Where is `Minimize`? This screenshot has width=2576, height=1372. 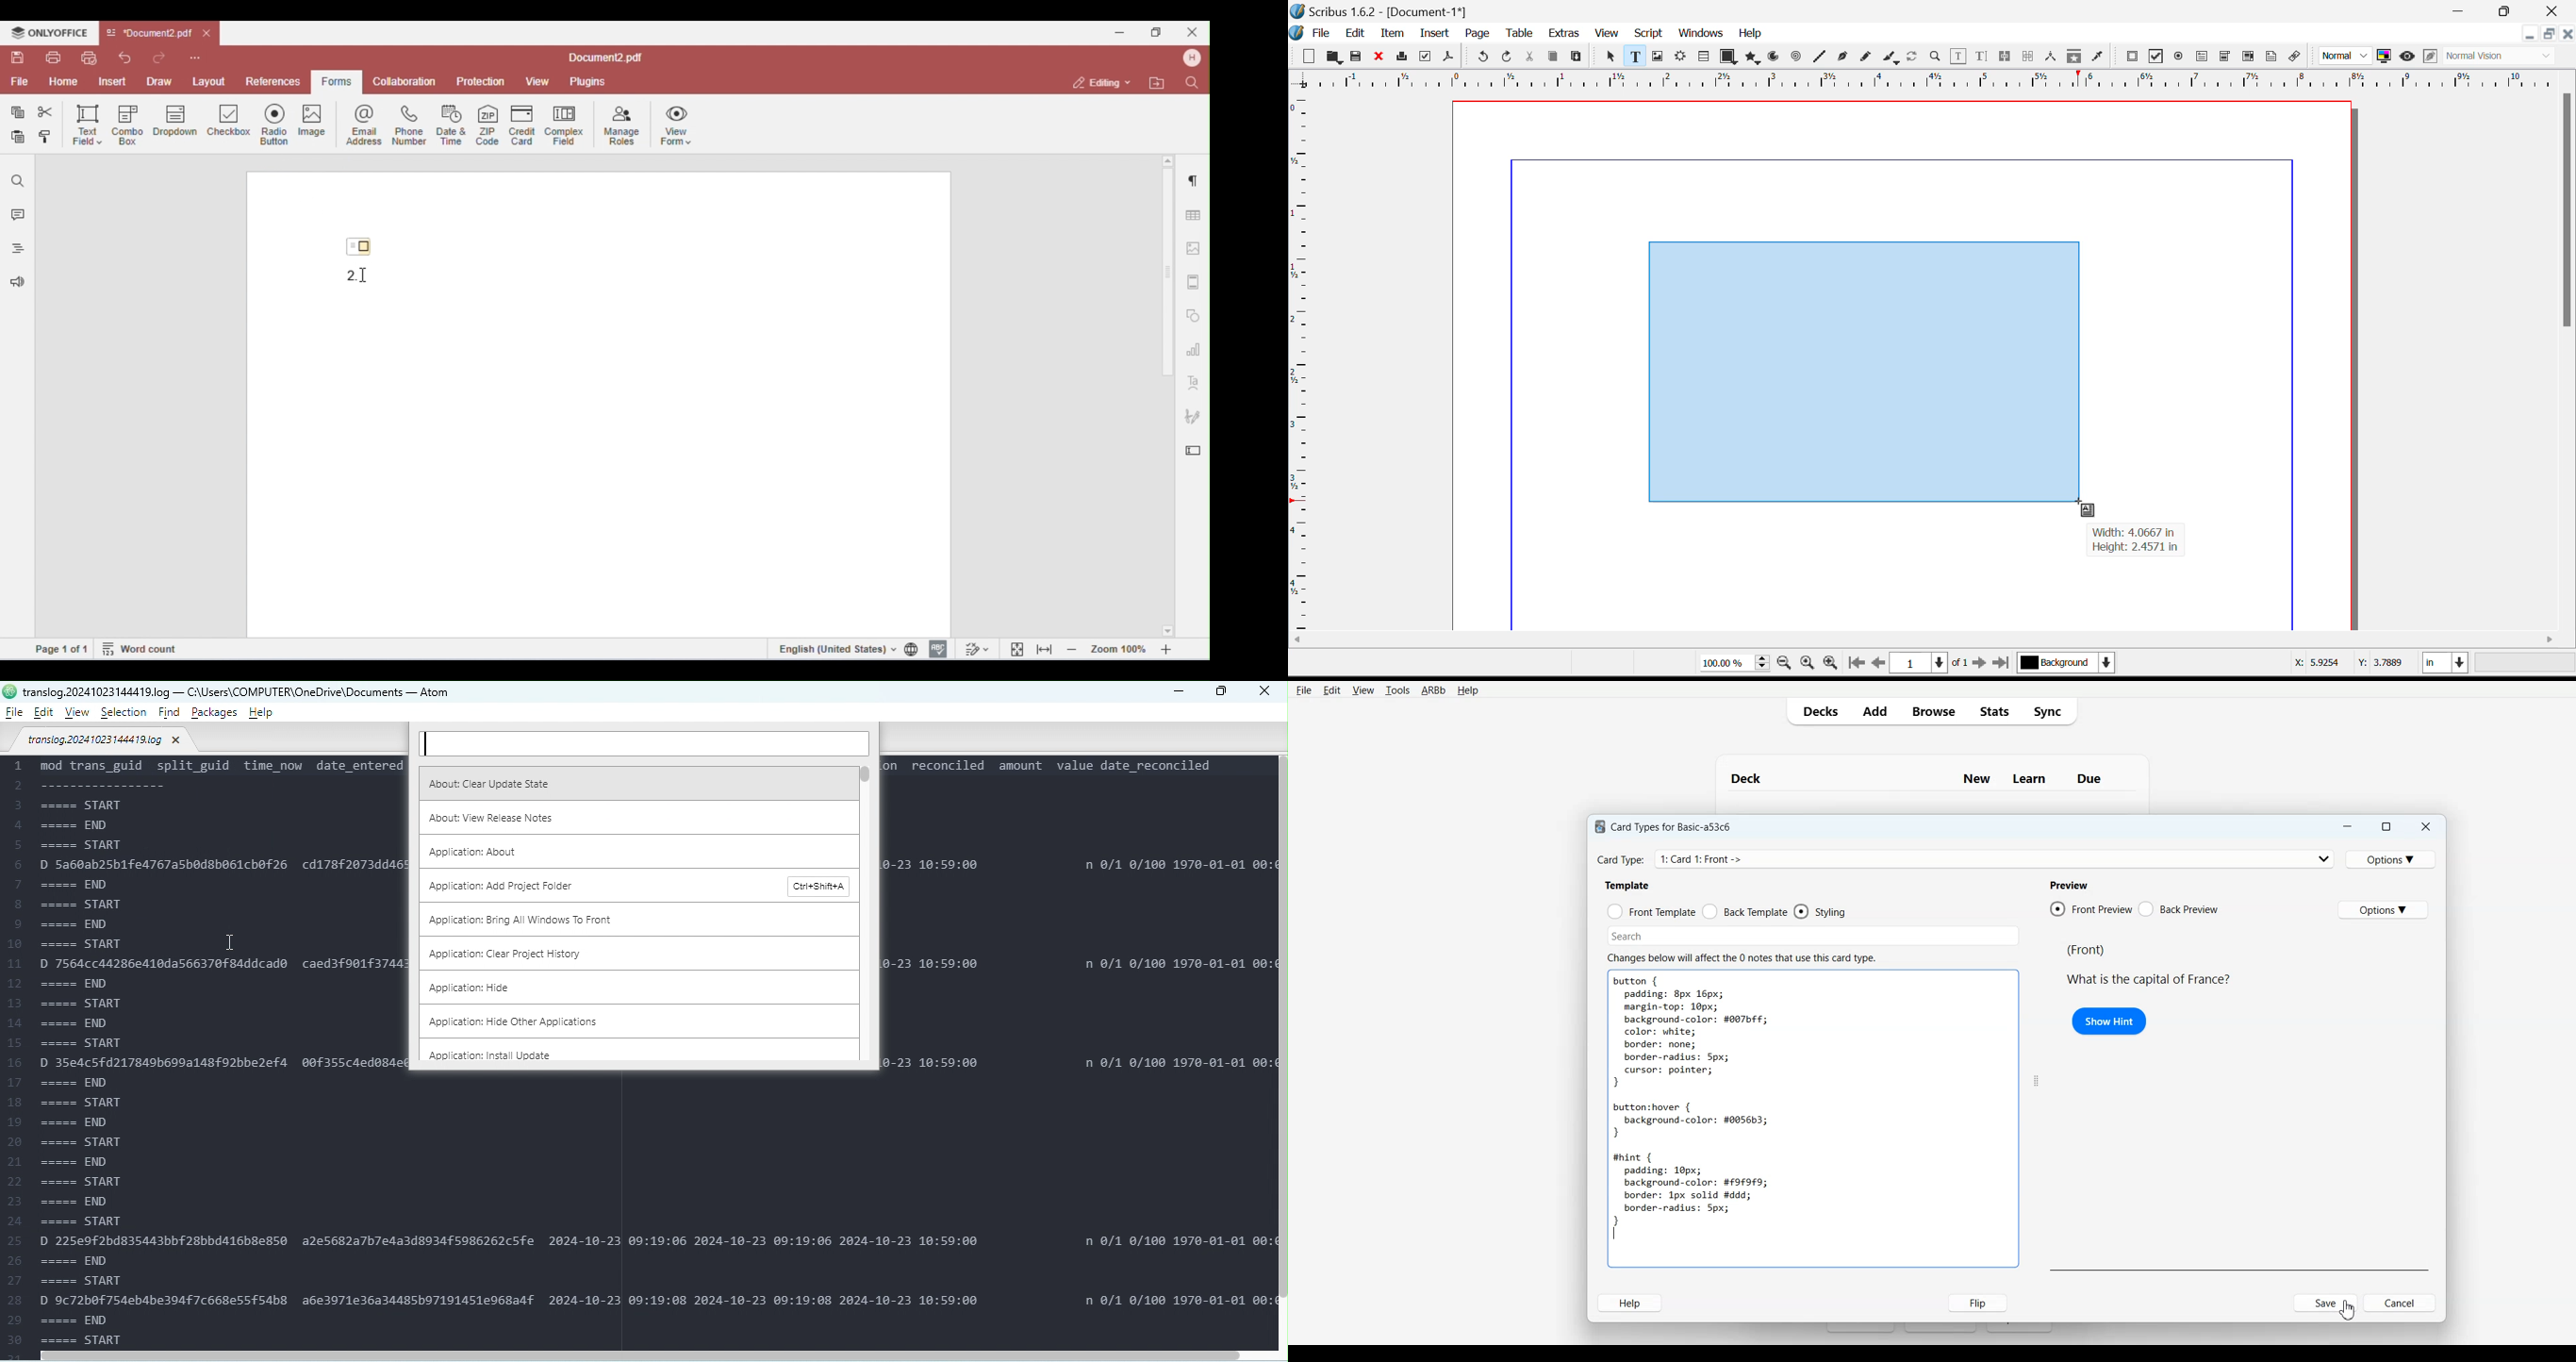
Minimize is located at coordinates (2507, 10).